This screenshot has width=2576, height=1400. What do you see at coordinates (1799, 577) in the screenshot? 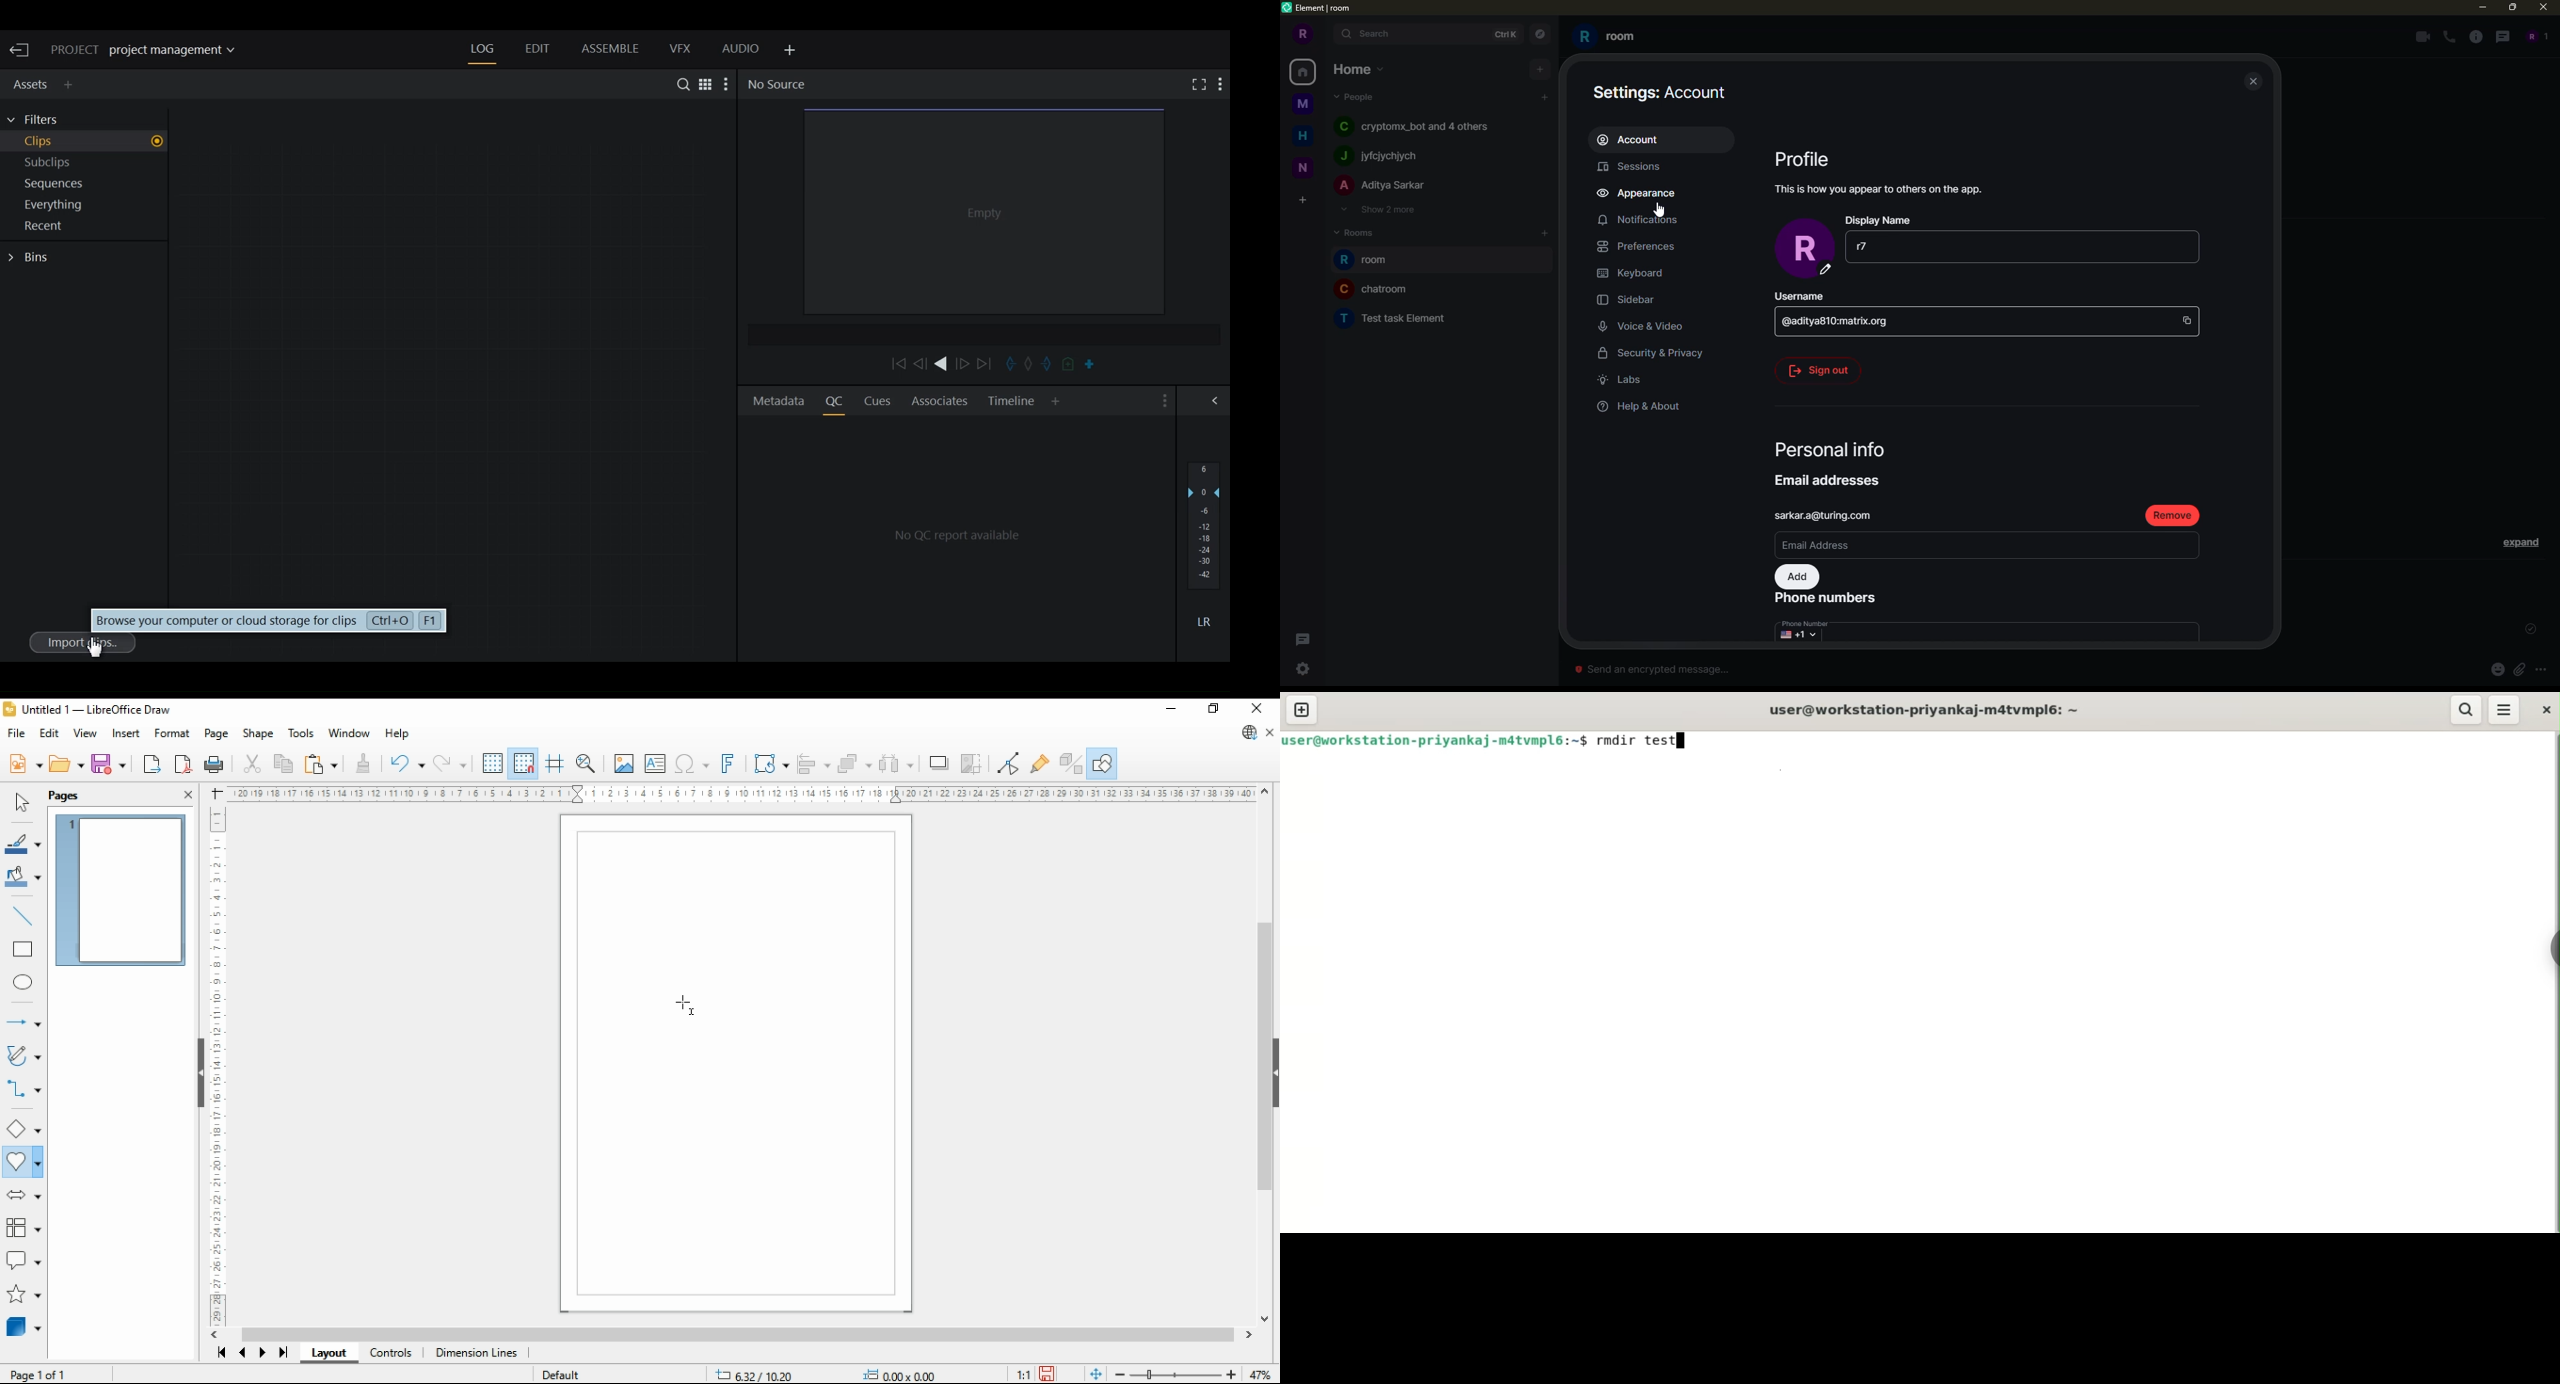
I see `add` at bounding box center [1799, 577].